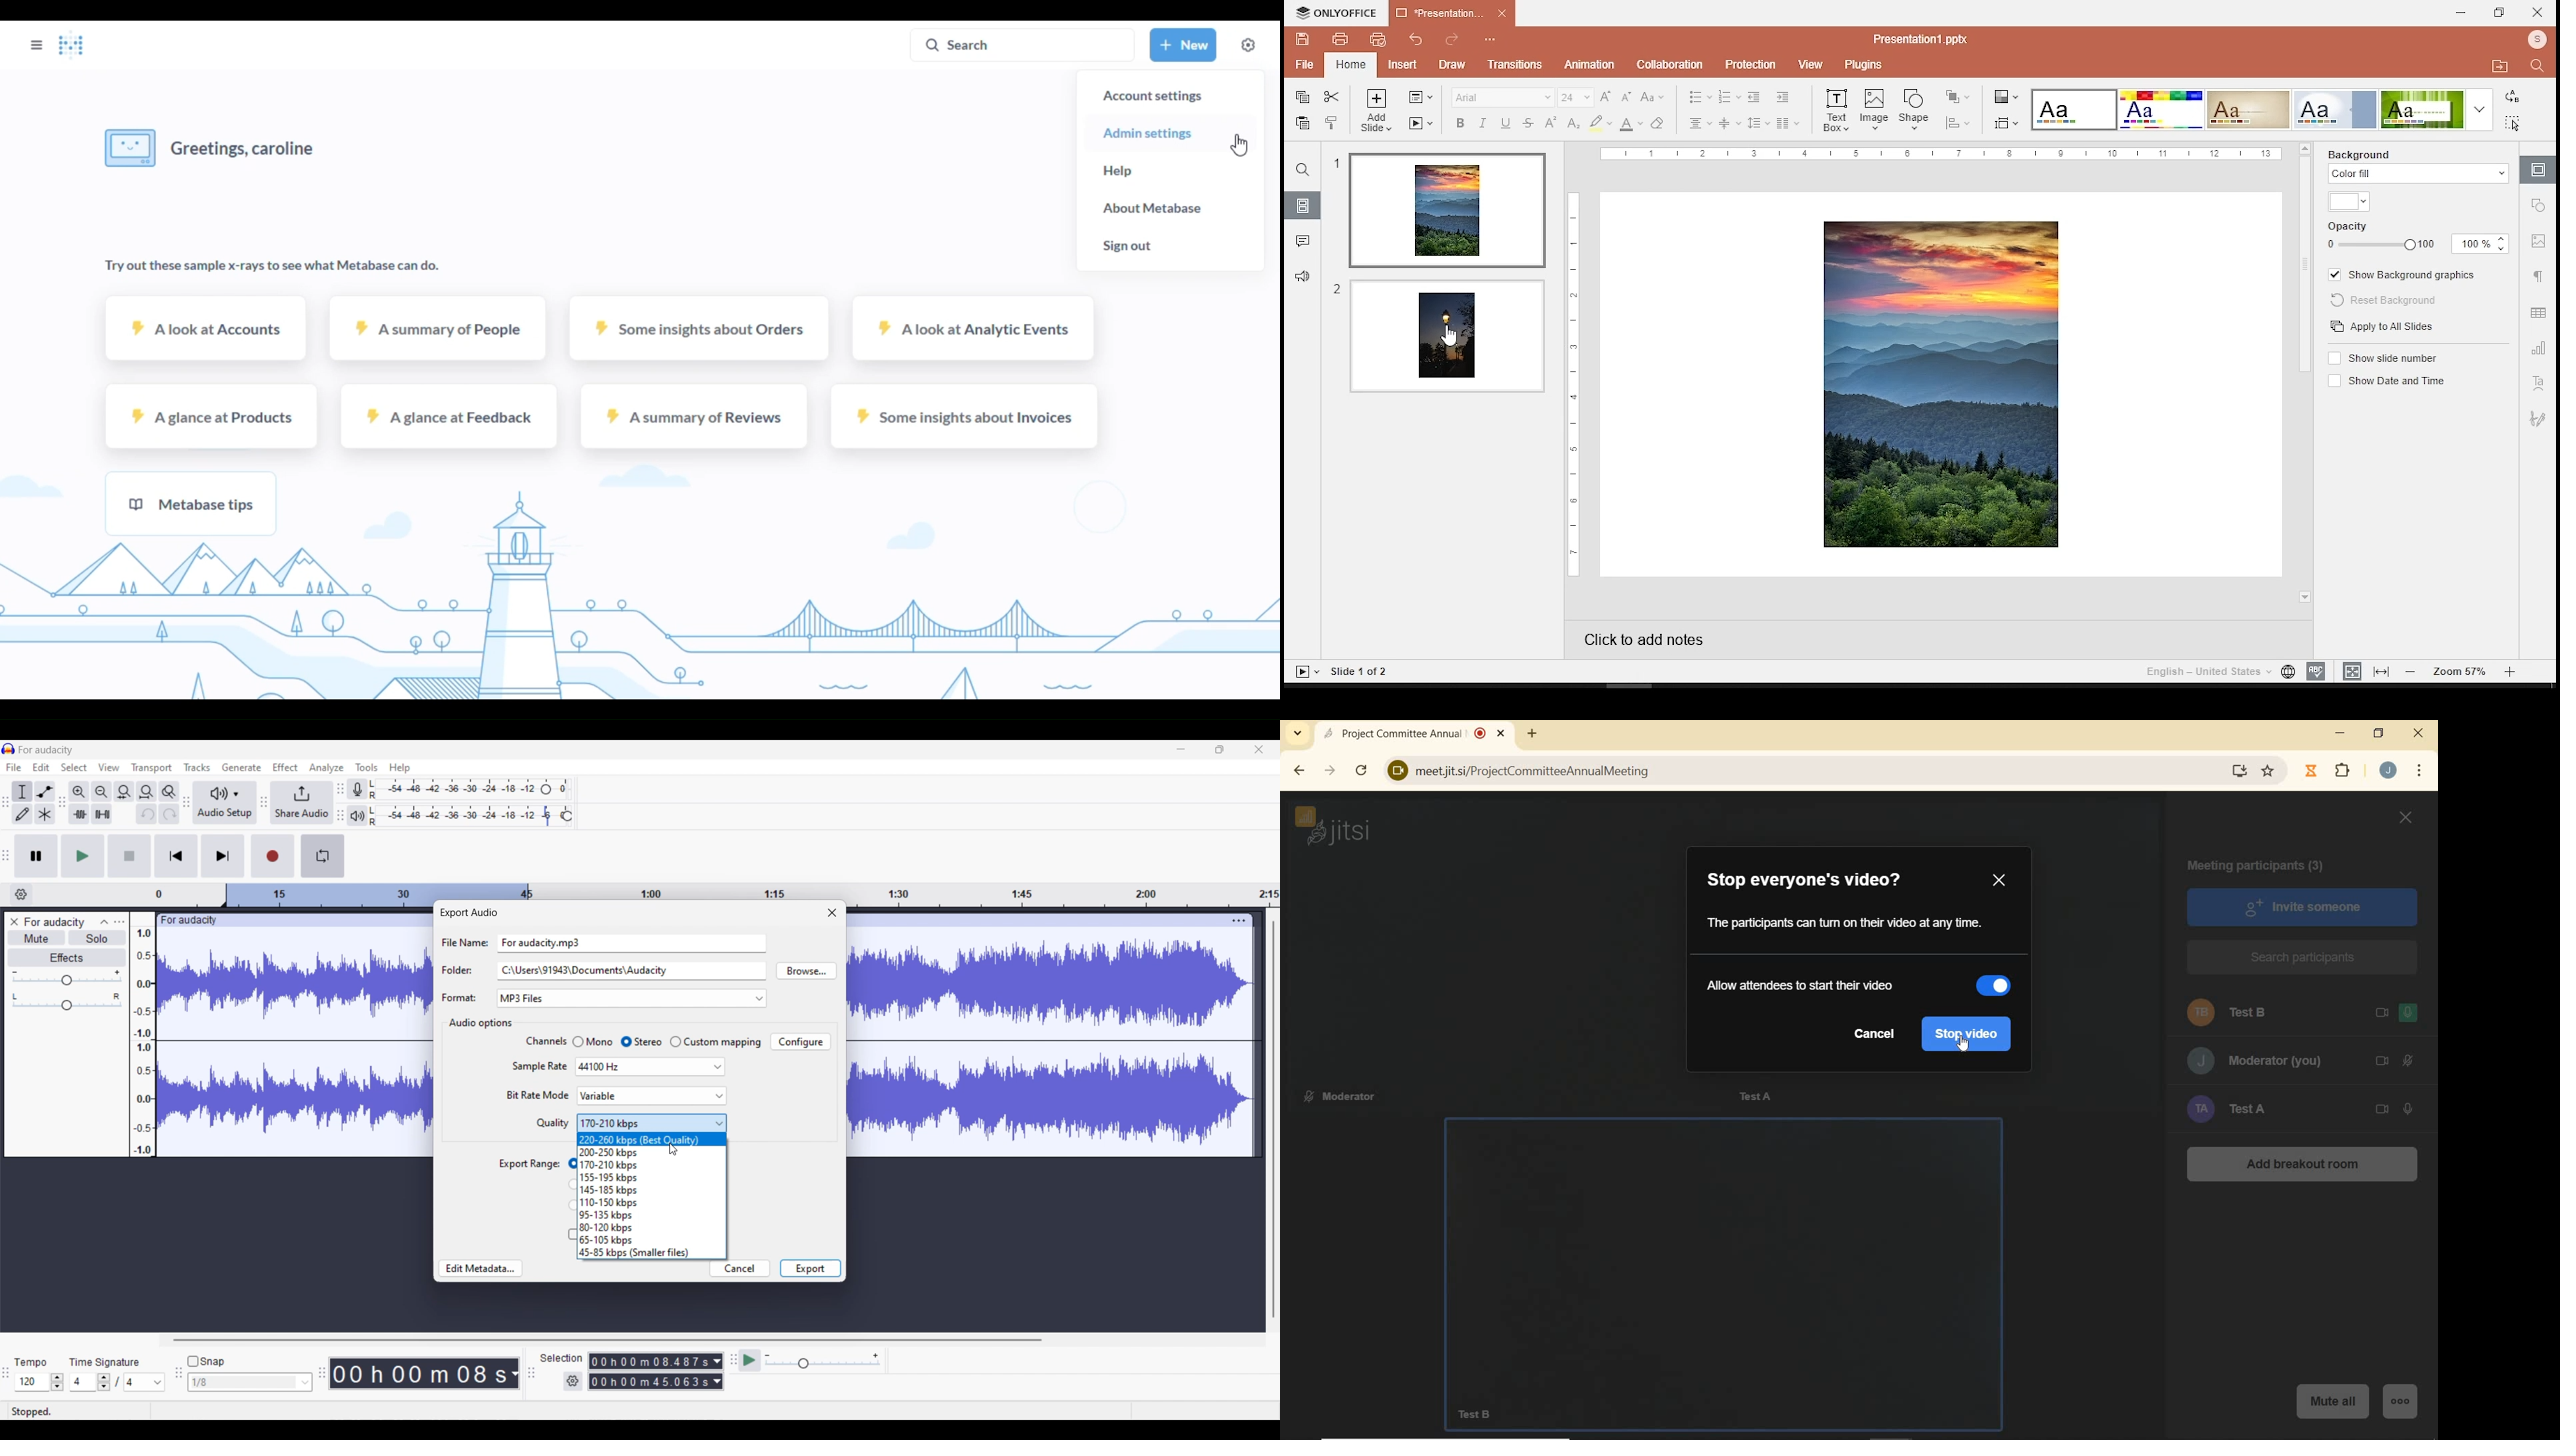 The image size is (2576, 1456). I want to click on Indicates time signature settings, so click(105, 1362).